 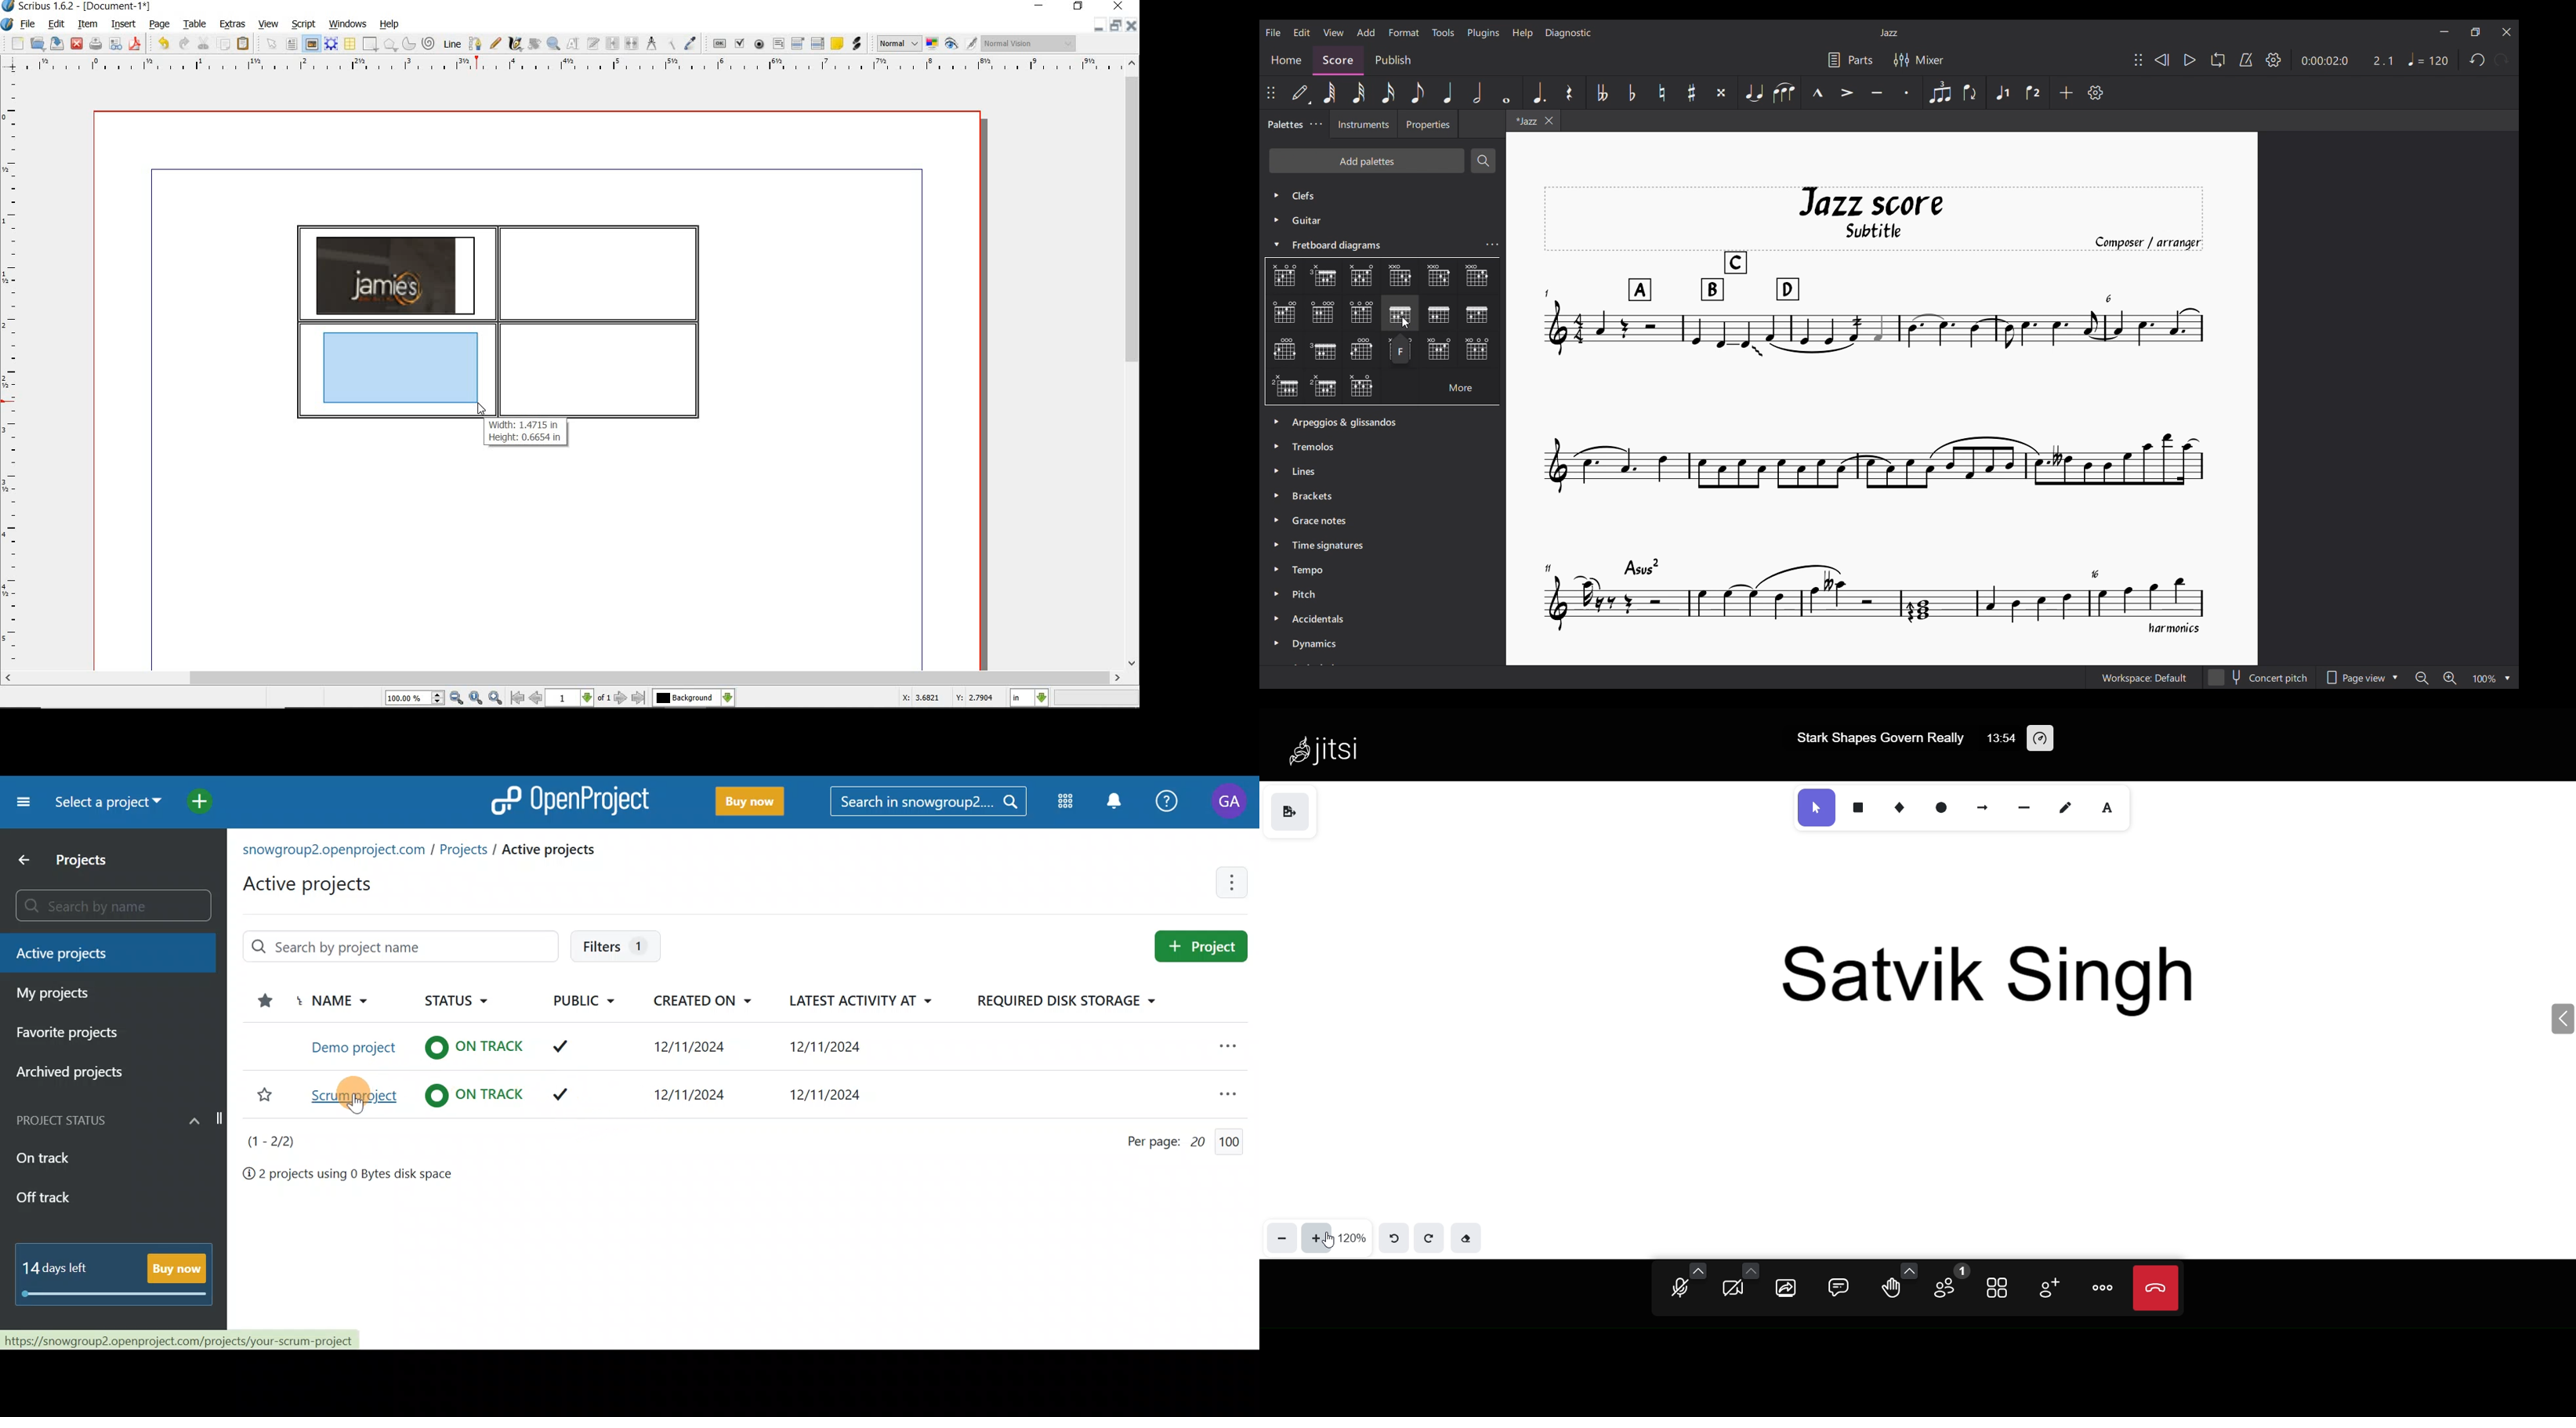 What do you see at coordinates (621, 698) in the screenshot?
I see `go to next page` at bounding box center [621, 698].